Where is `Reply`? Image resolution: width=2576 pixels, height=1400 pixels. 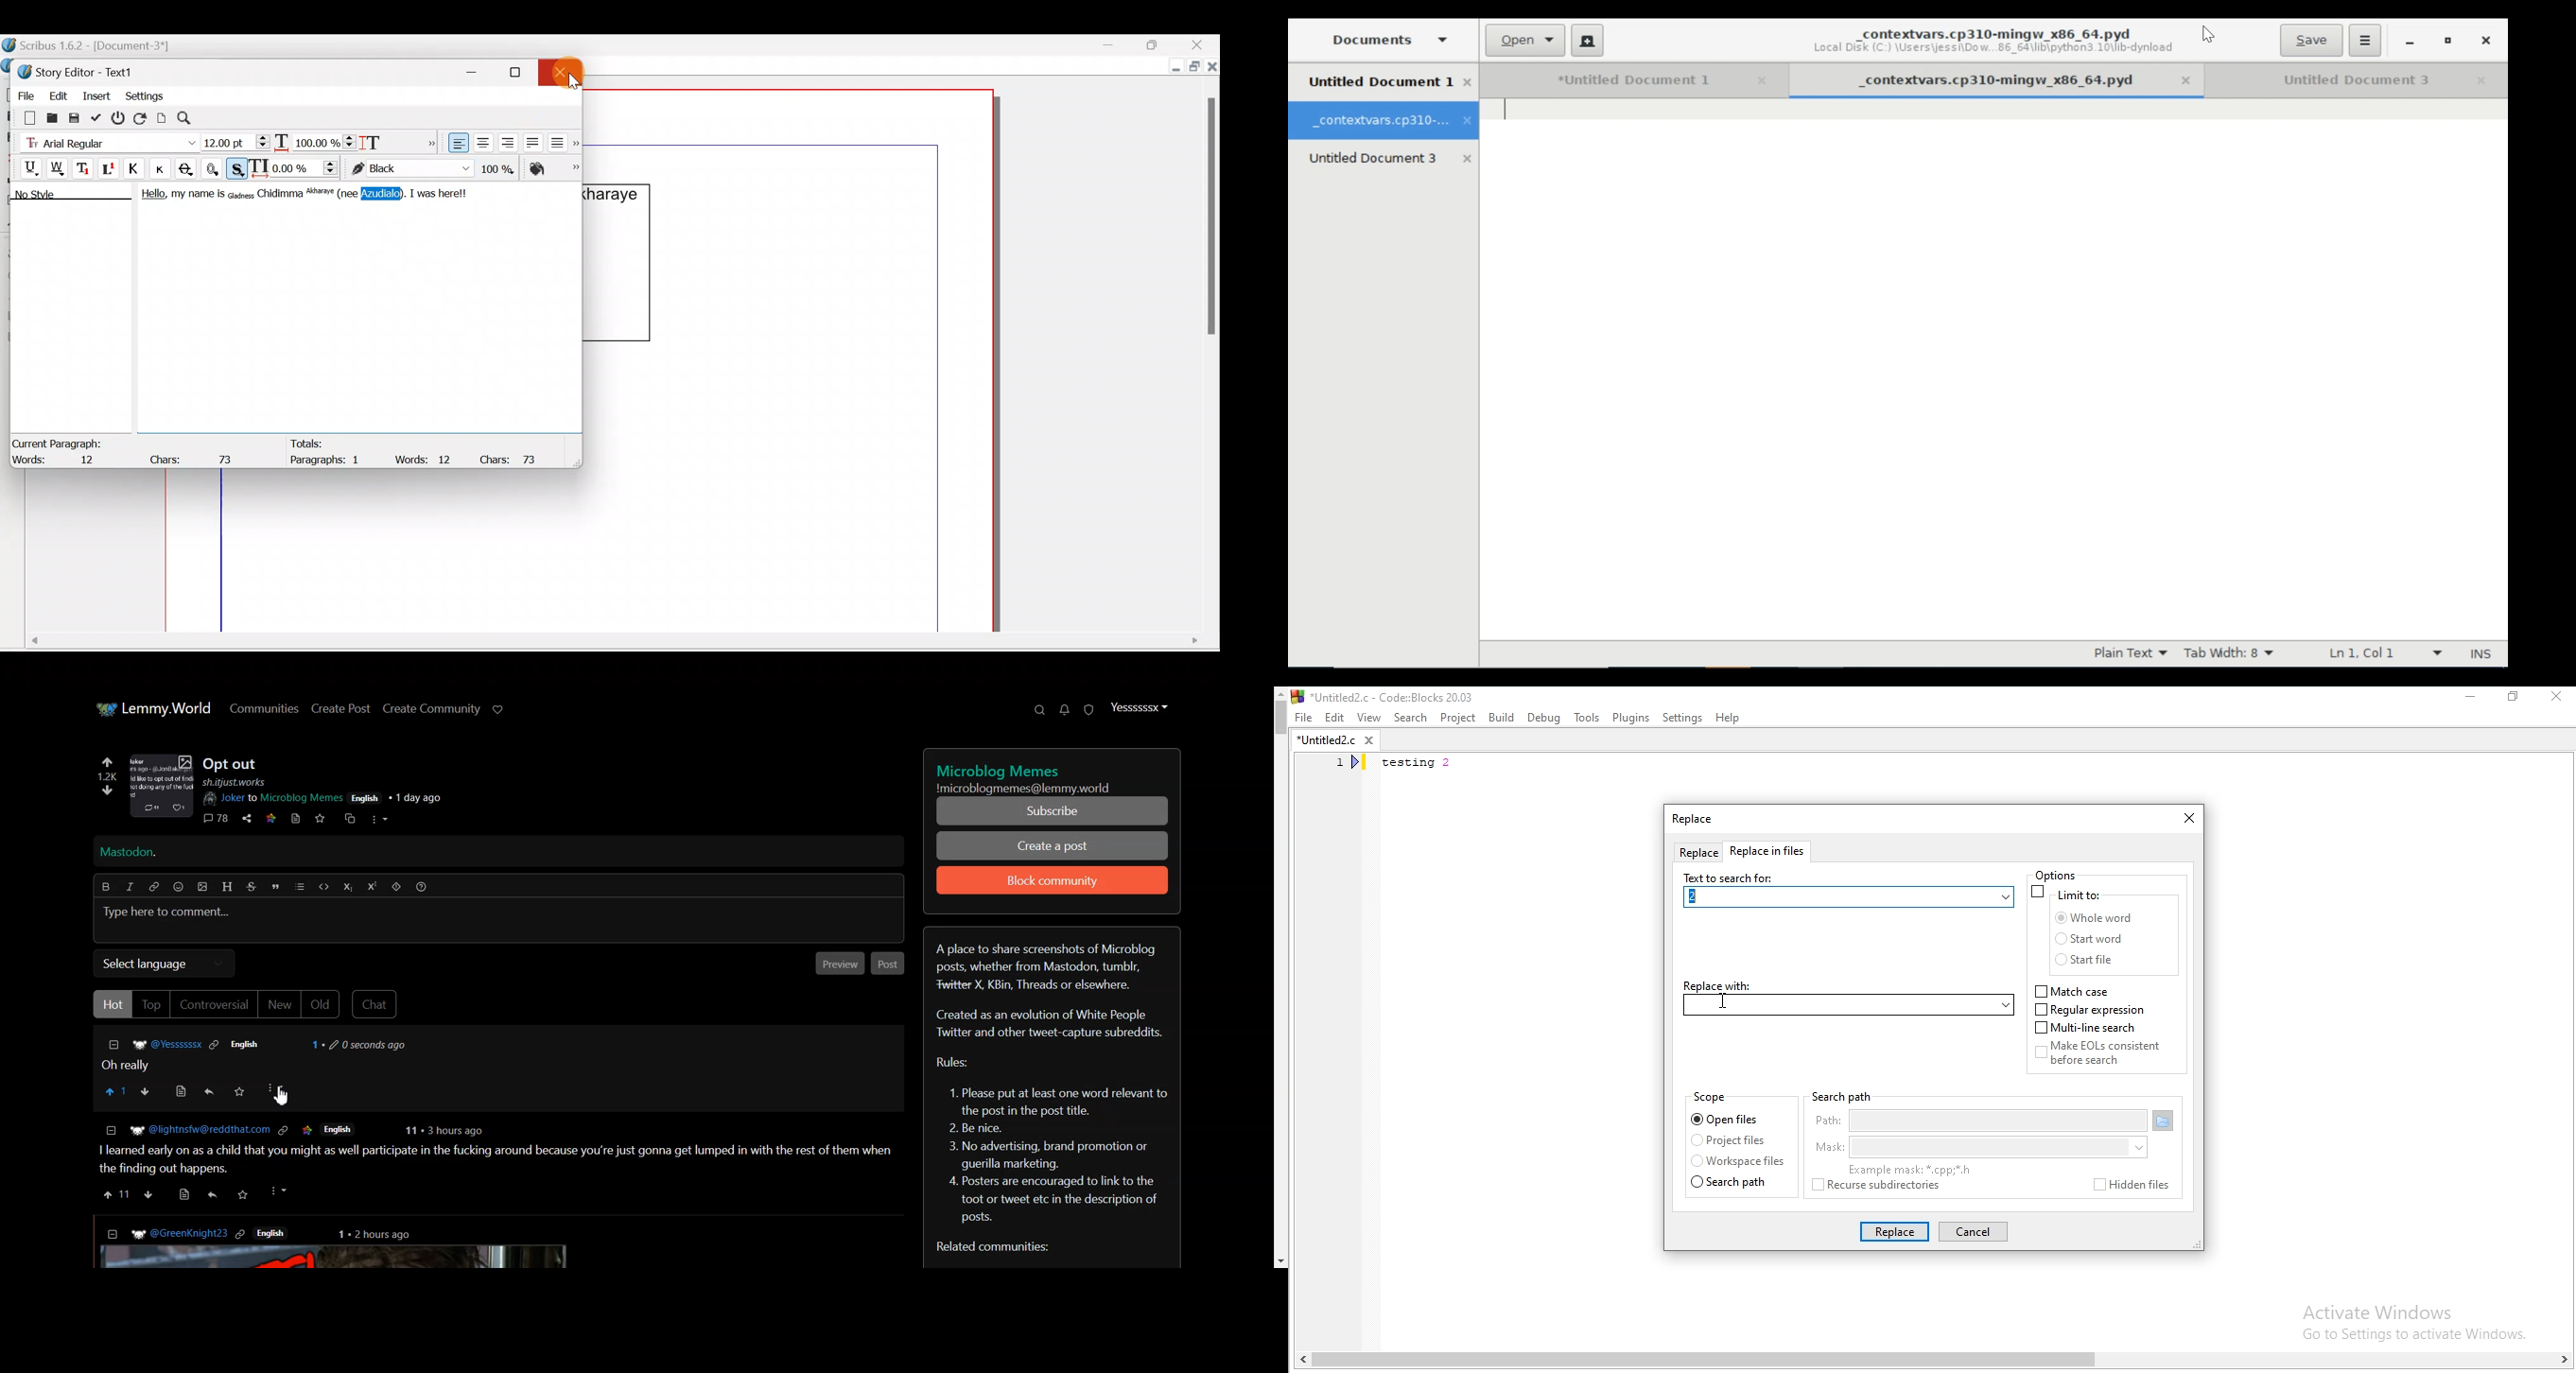
Reply is located at coordinates (209, 1092).